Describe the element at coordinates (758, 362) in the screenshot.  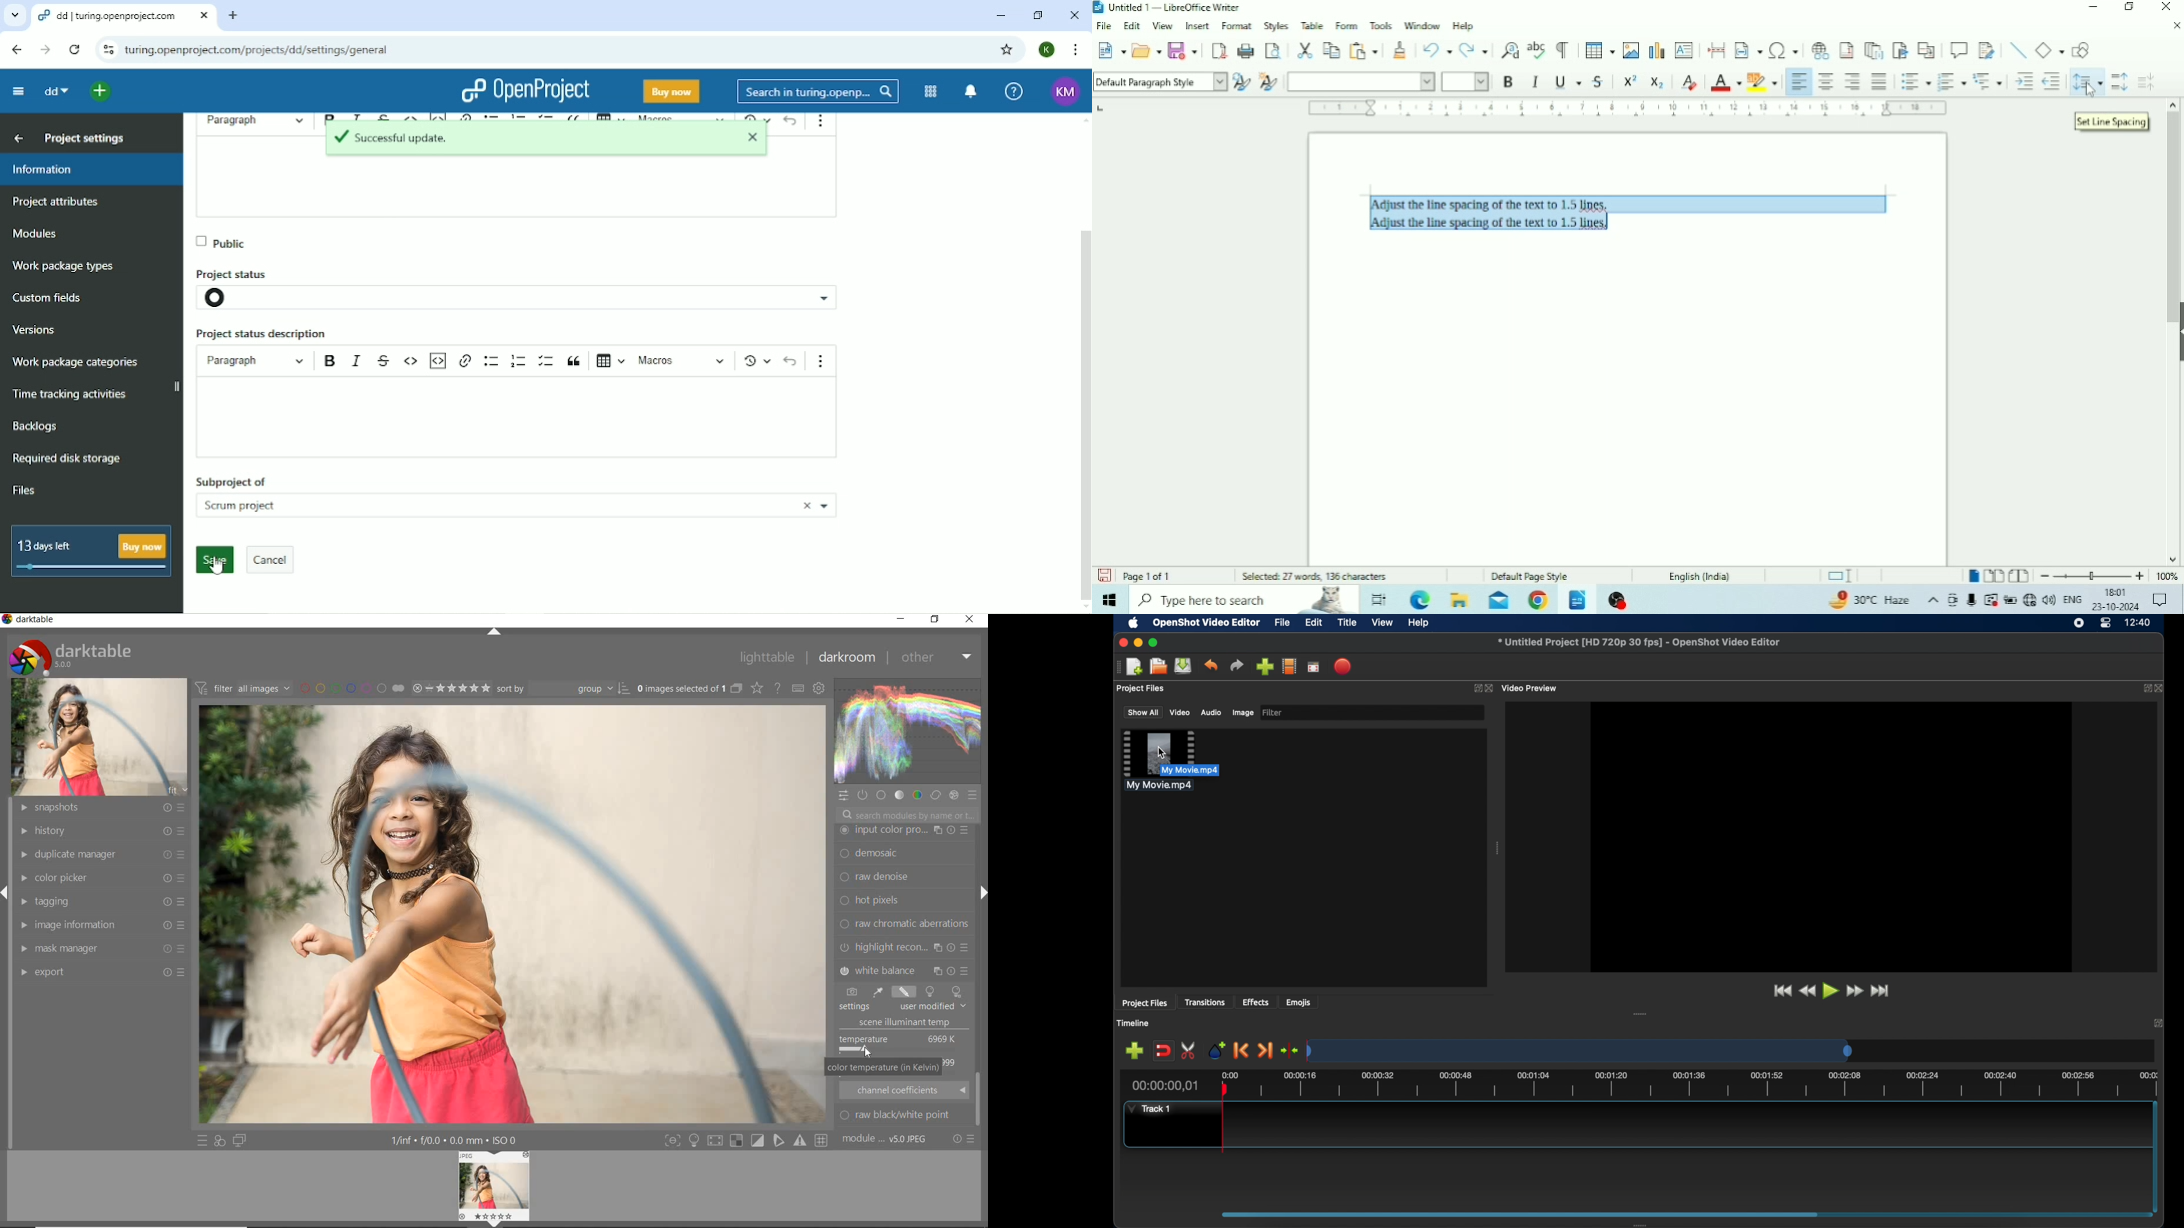
I see `Show local modifications` at that location.